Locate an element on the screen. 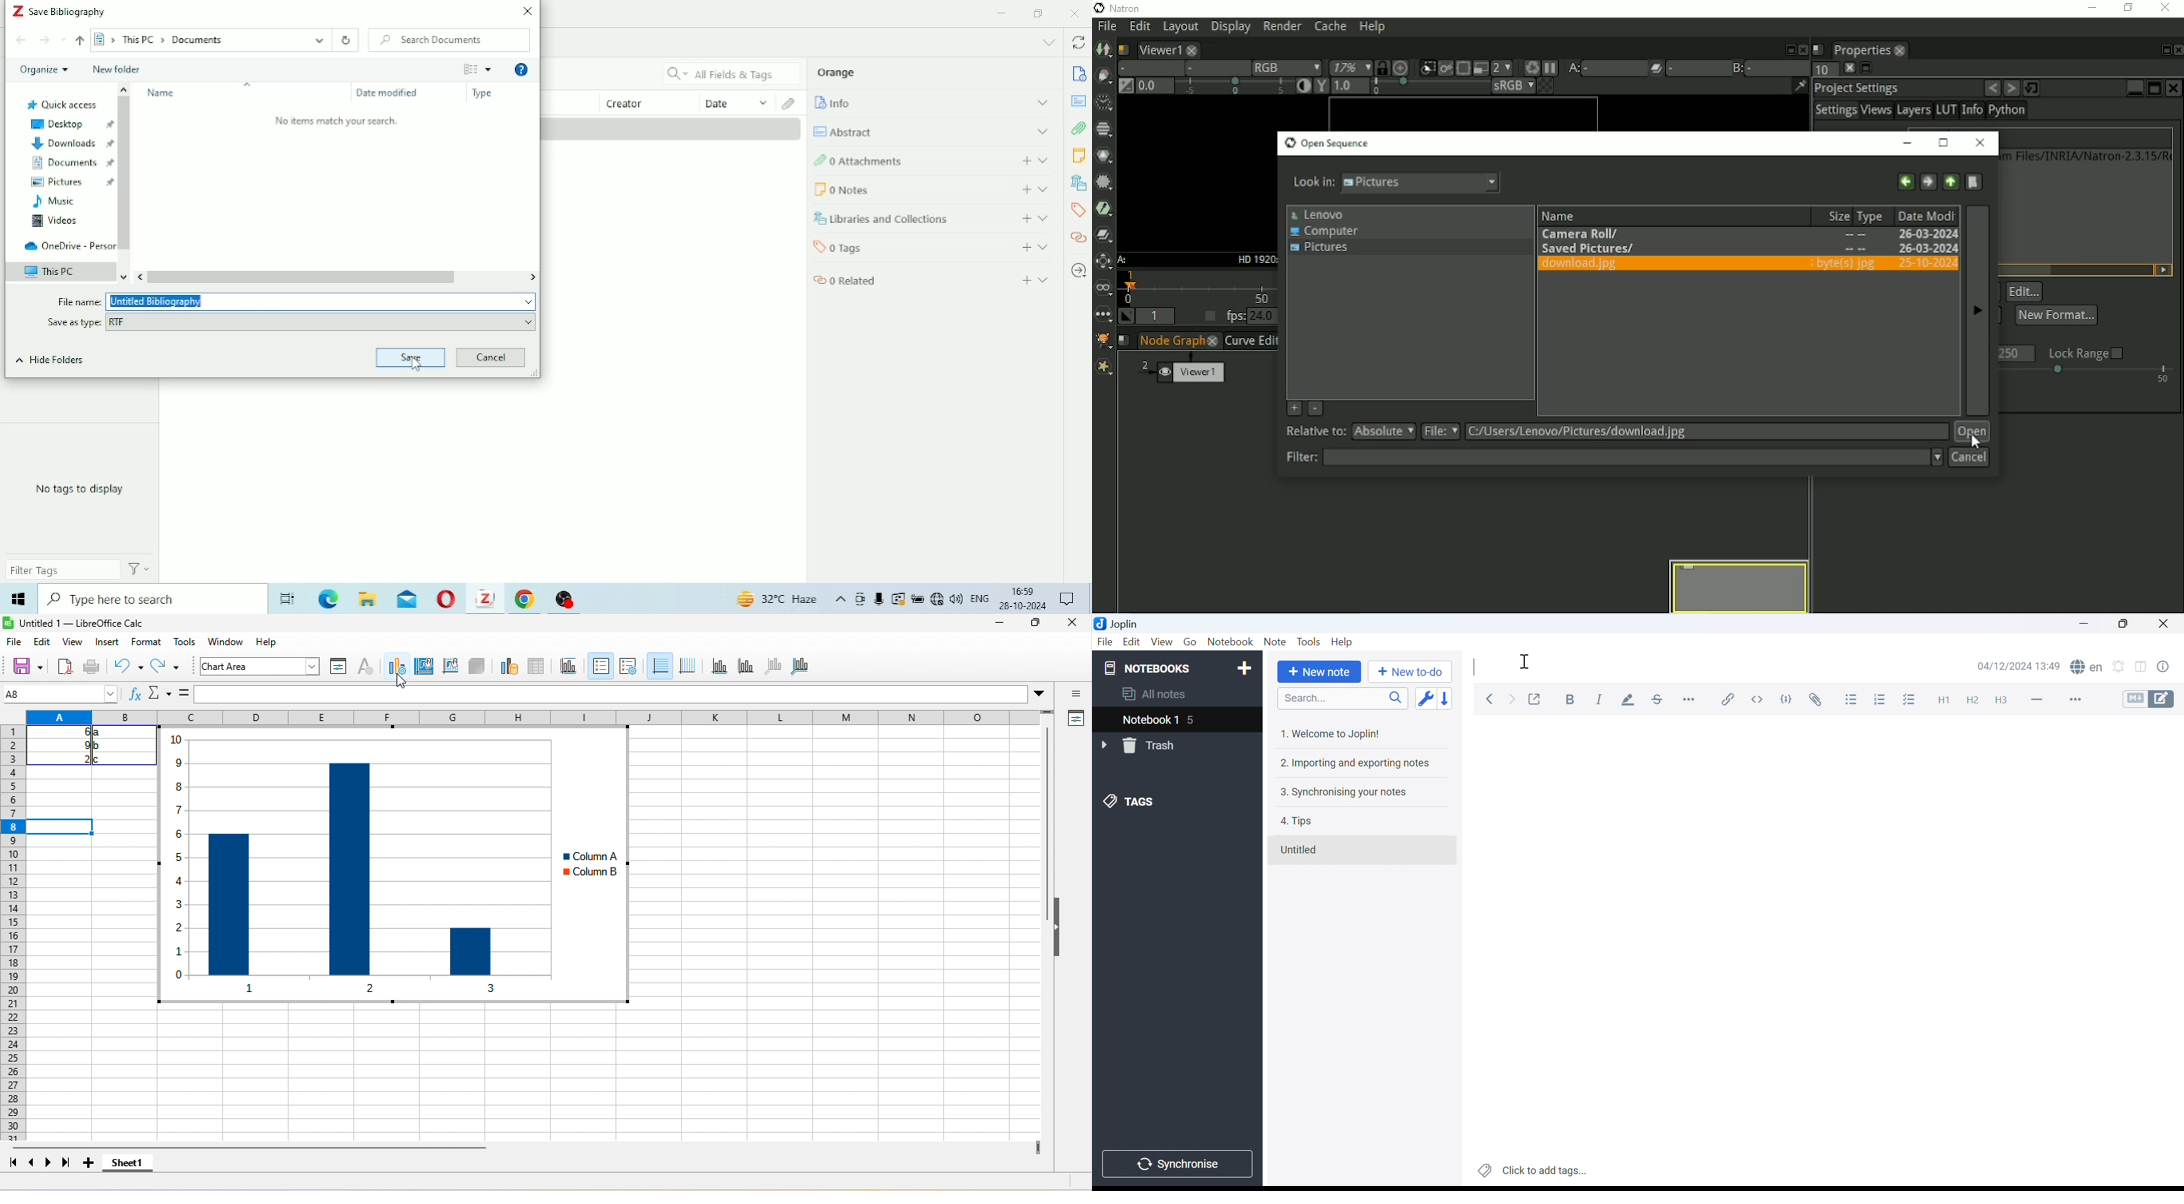 Image resolution: width=2184 pixels, height=1204 pixels. File is located at coordinates (1105, 643).